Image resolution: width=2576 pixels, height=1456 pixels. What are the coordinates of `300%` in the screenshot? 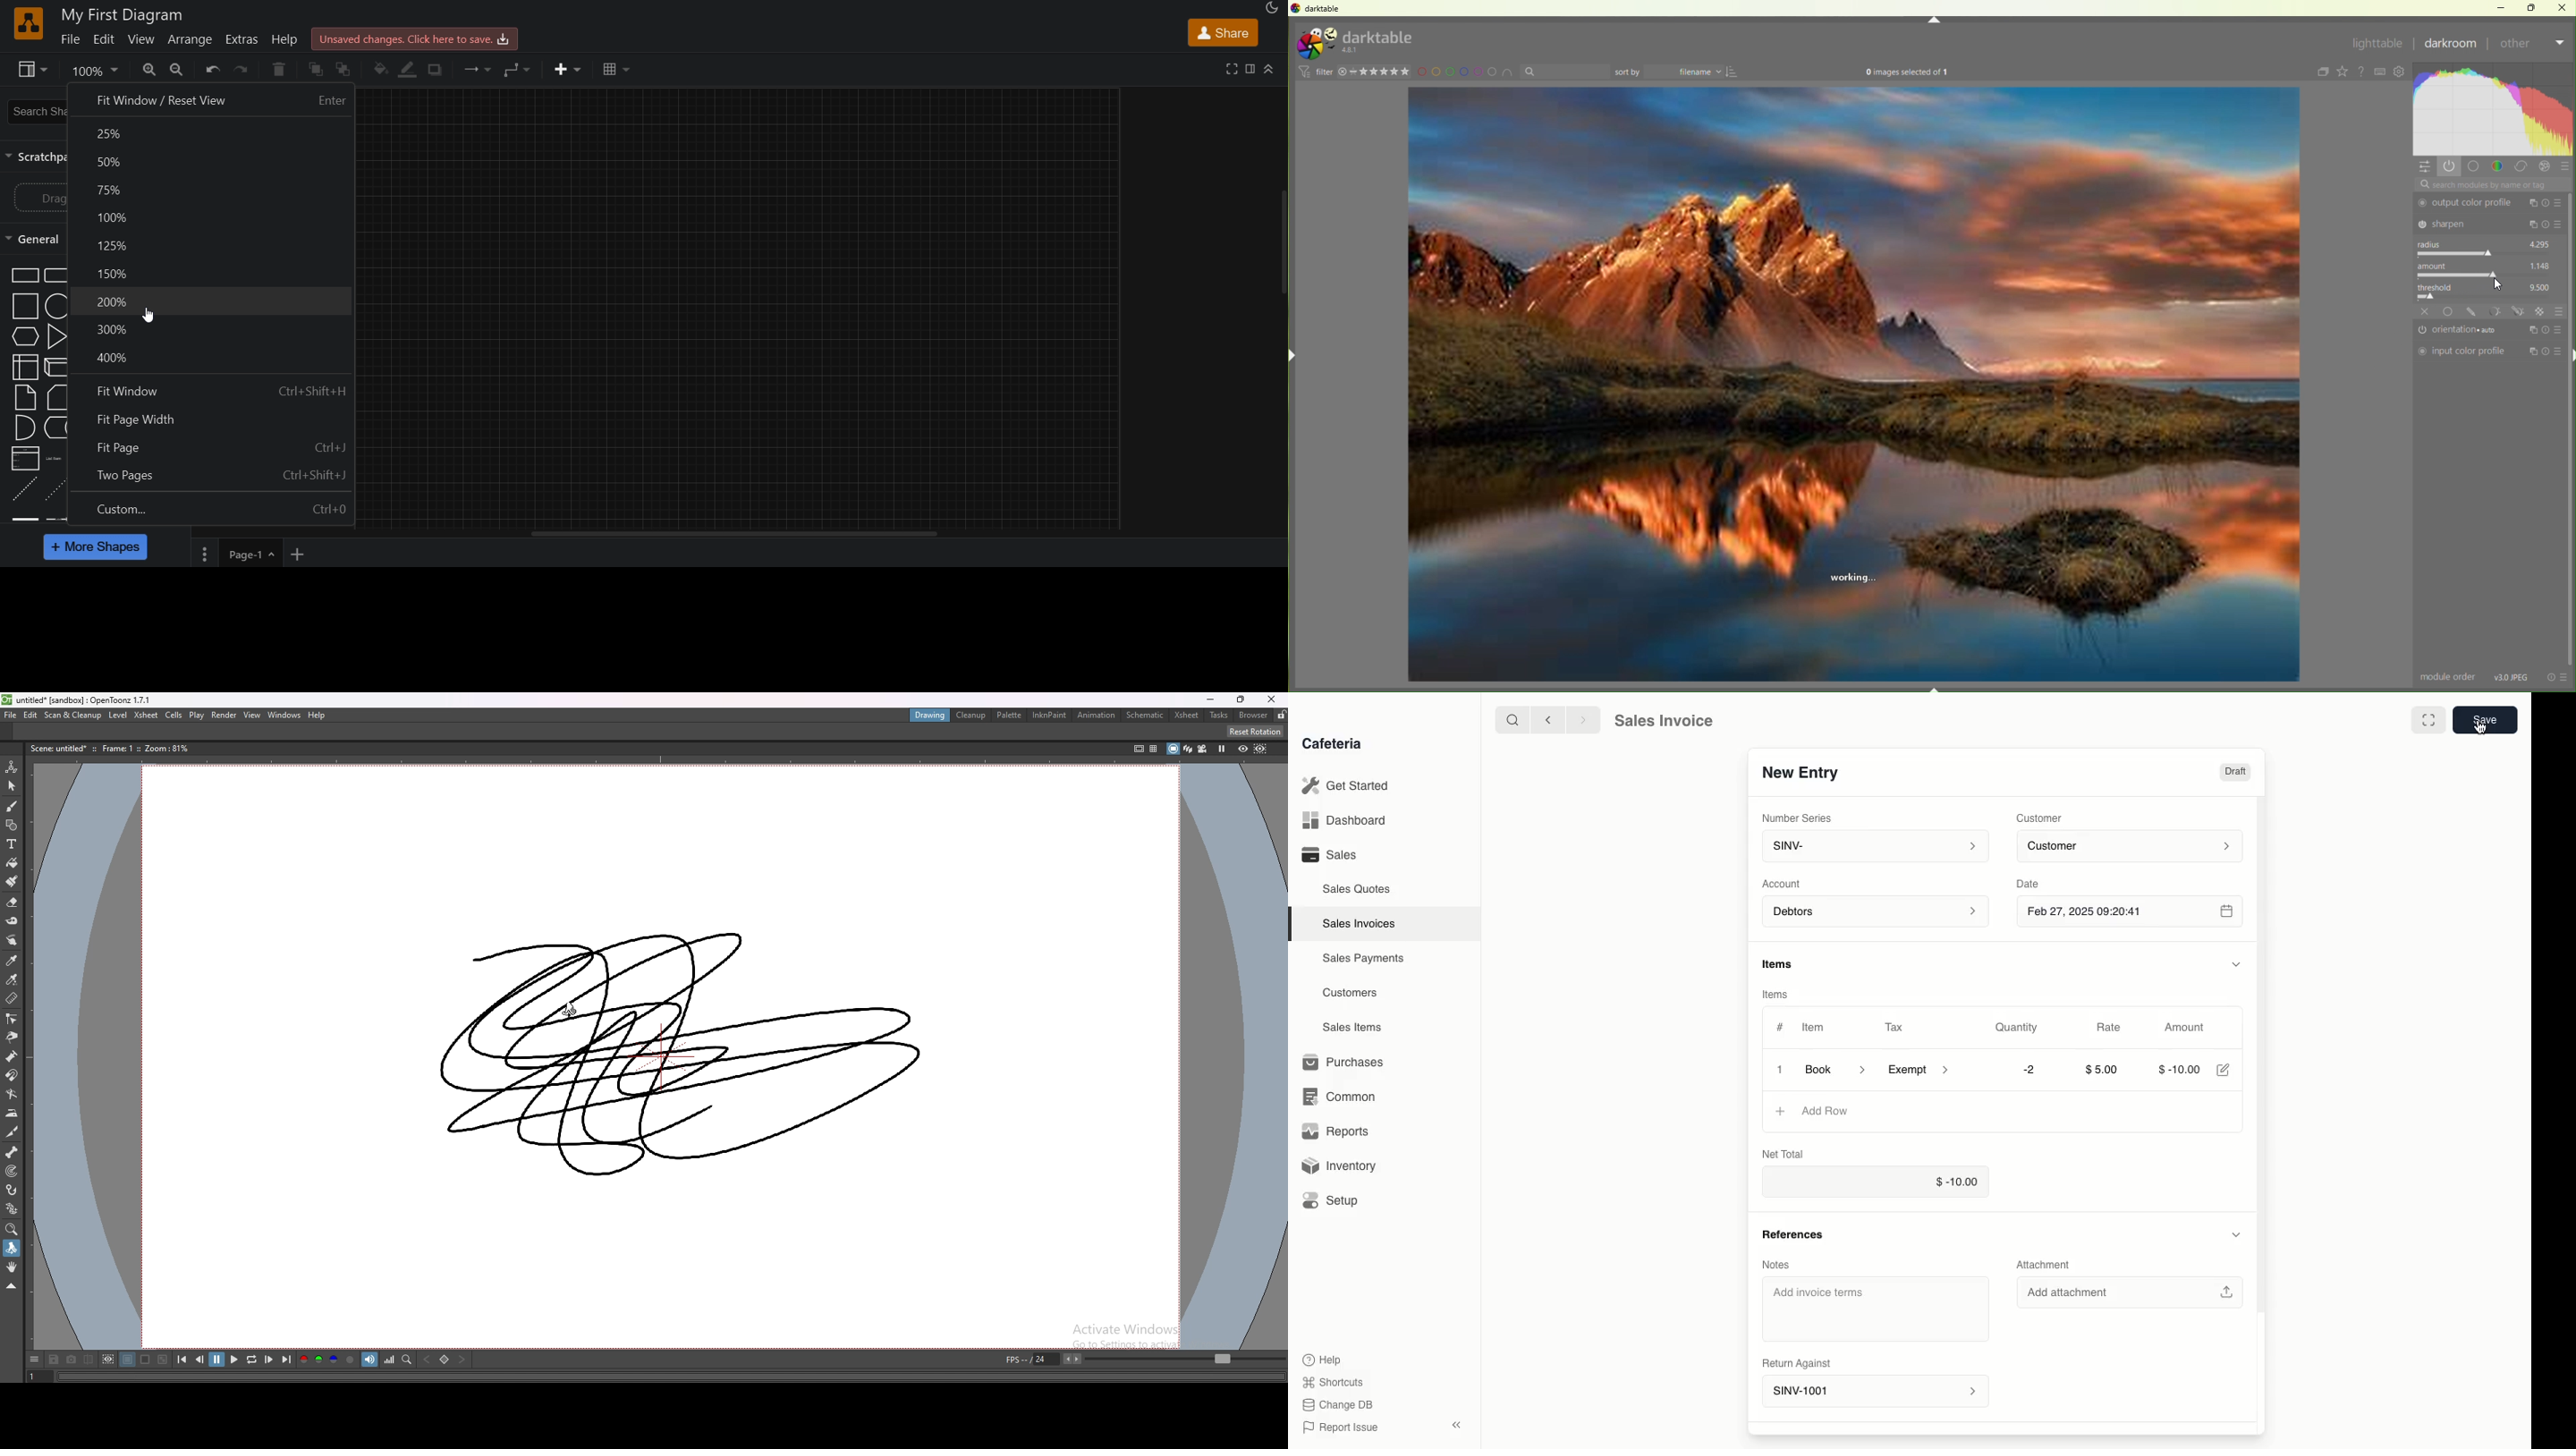 It's located at (219, 331).